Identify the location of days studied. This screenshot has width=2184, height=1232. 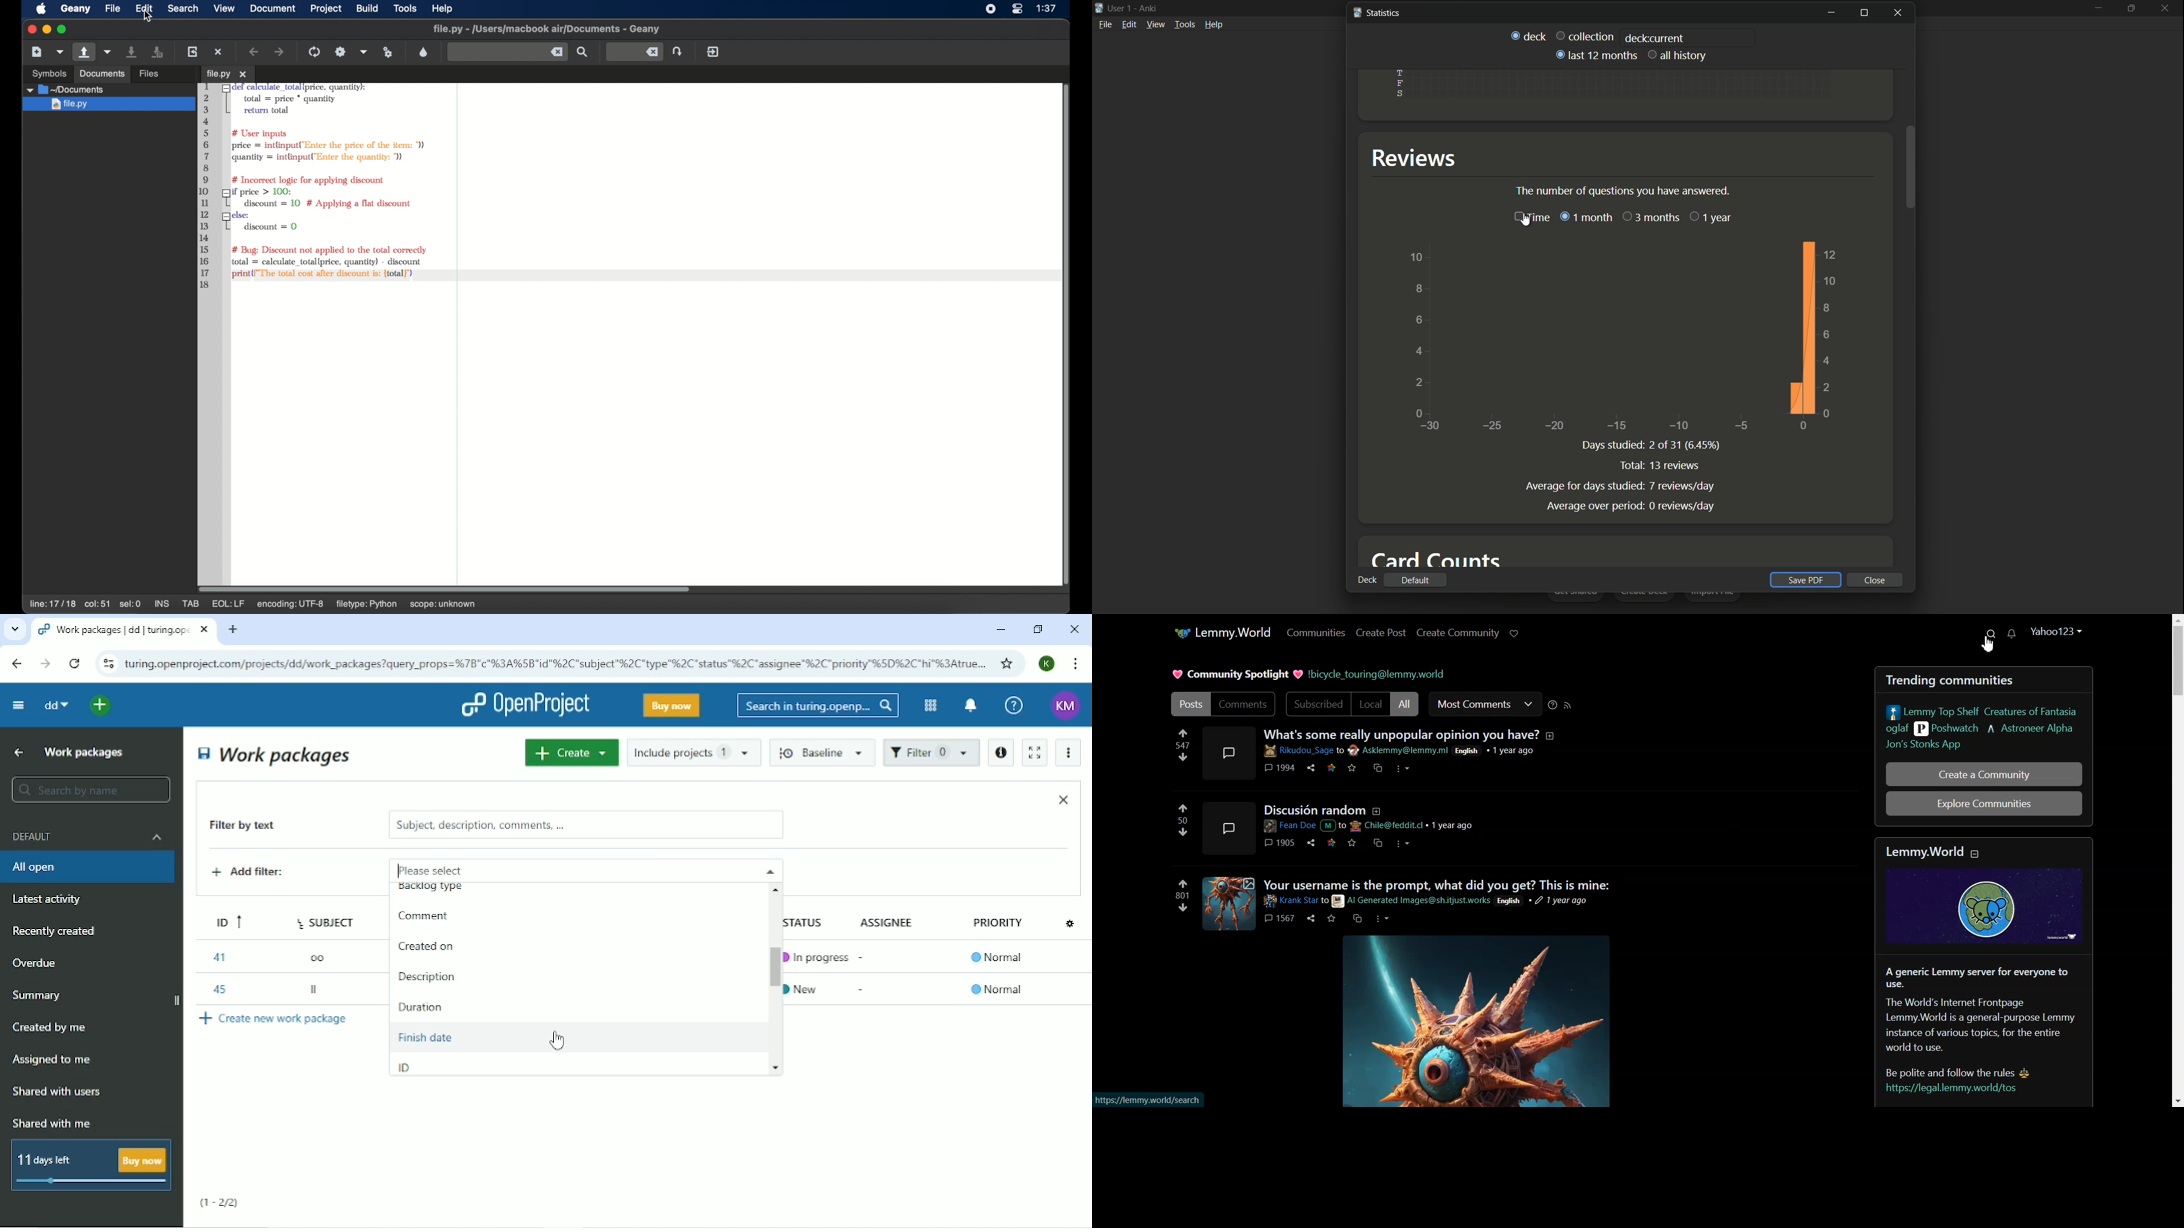
(1611, 445).